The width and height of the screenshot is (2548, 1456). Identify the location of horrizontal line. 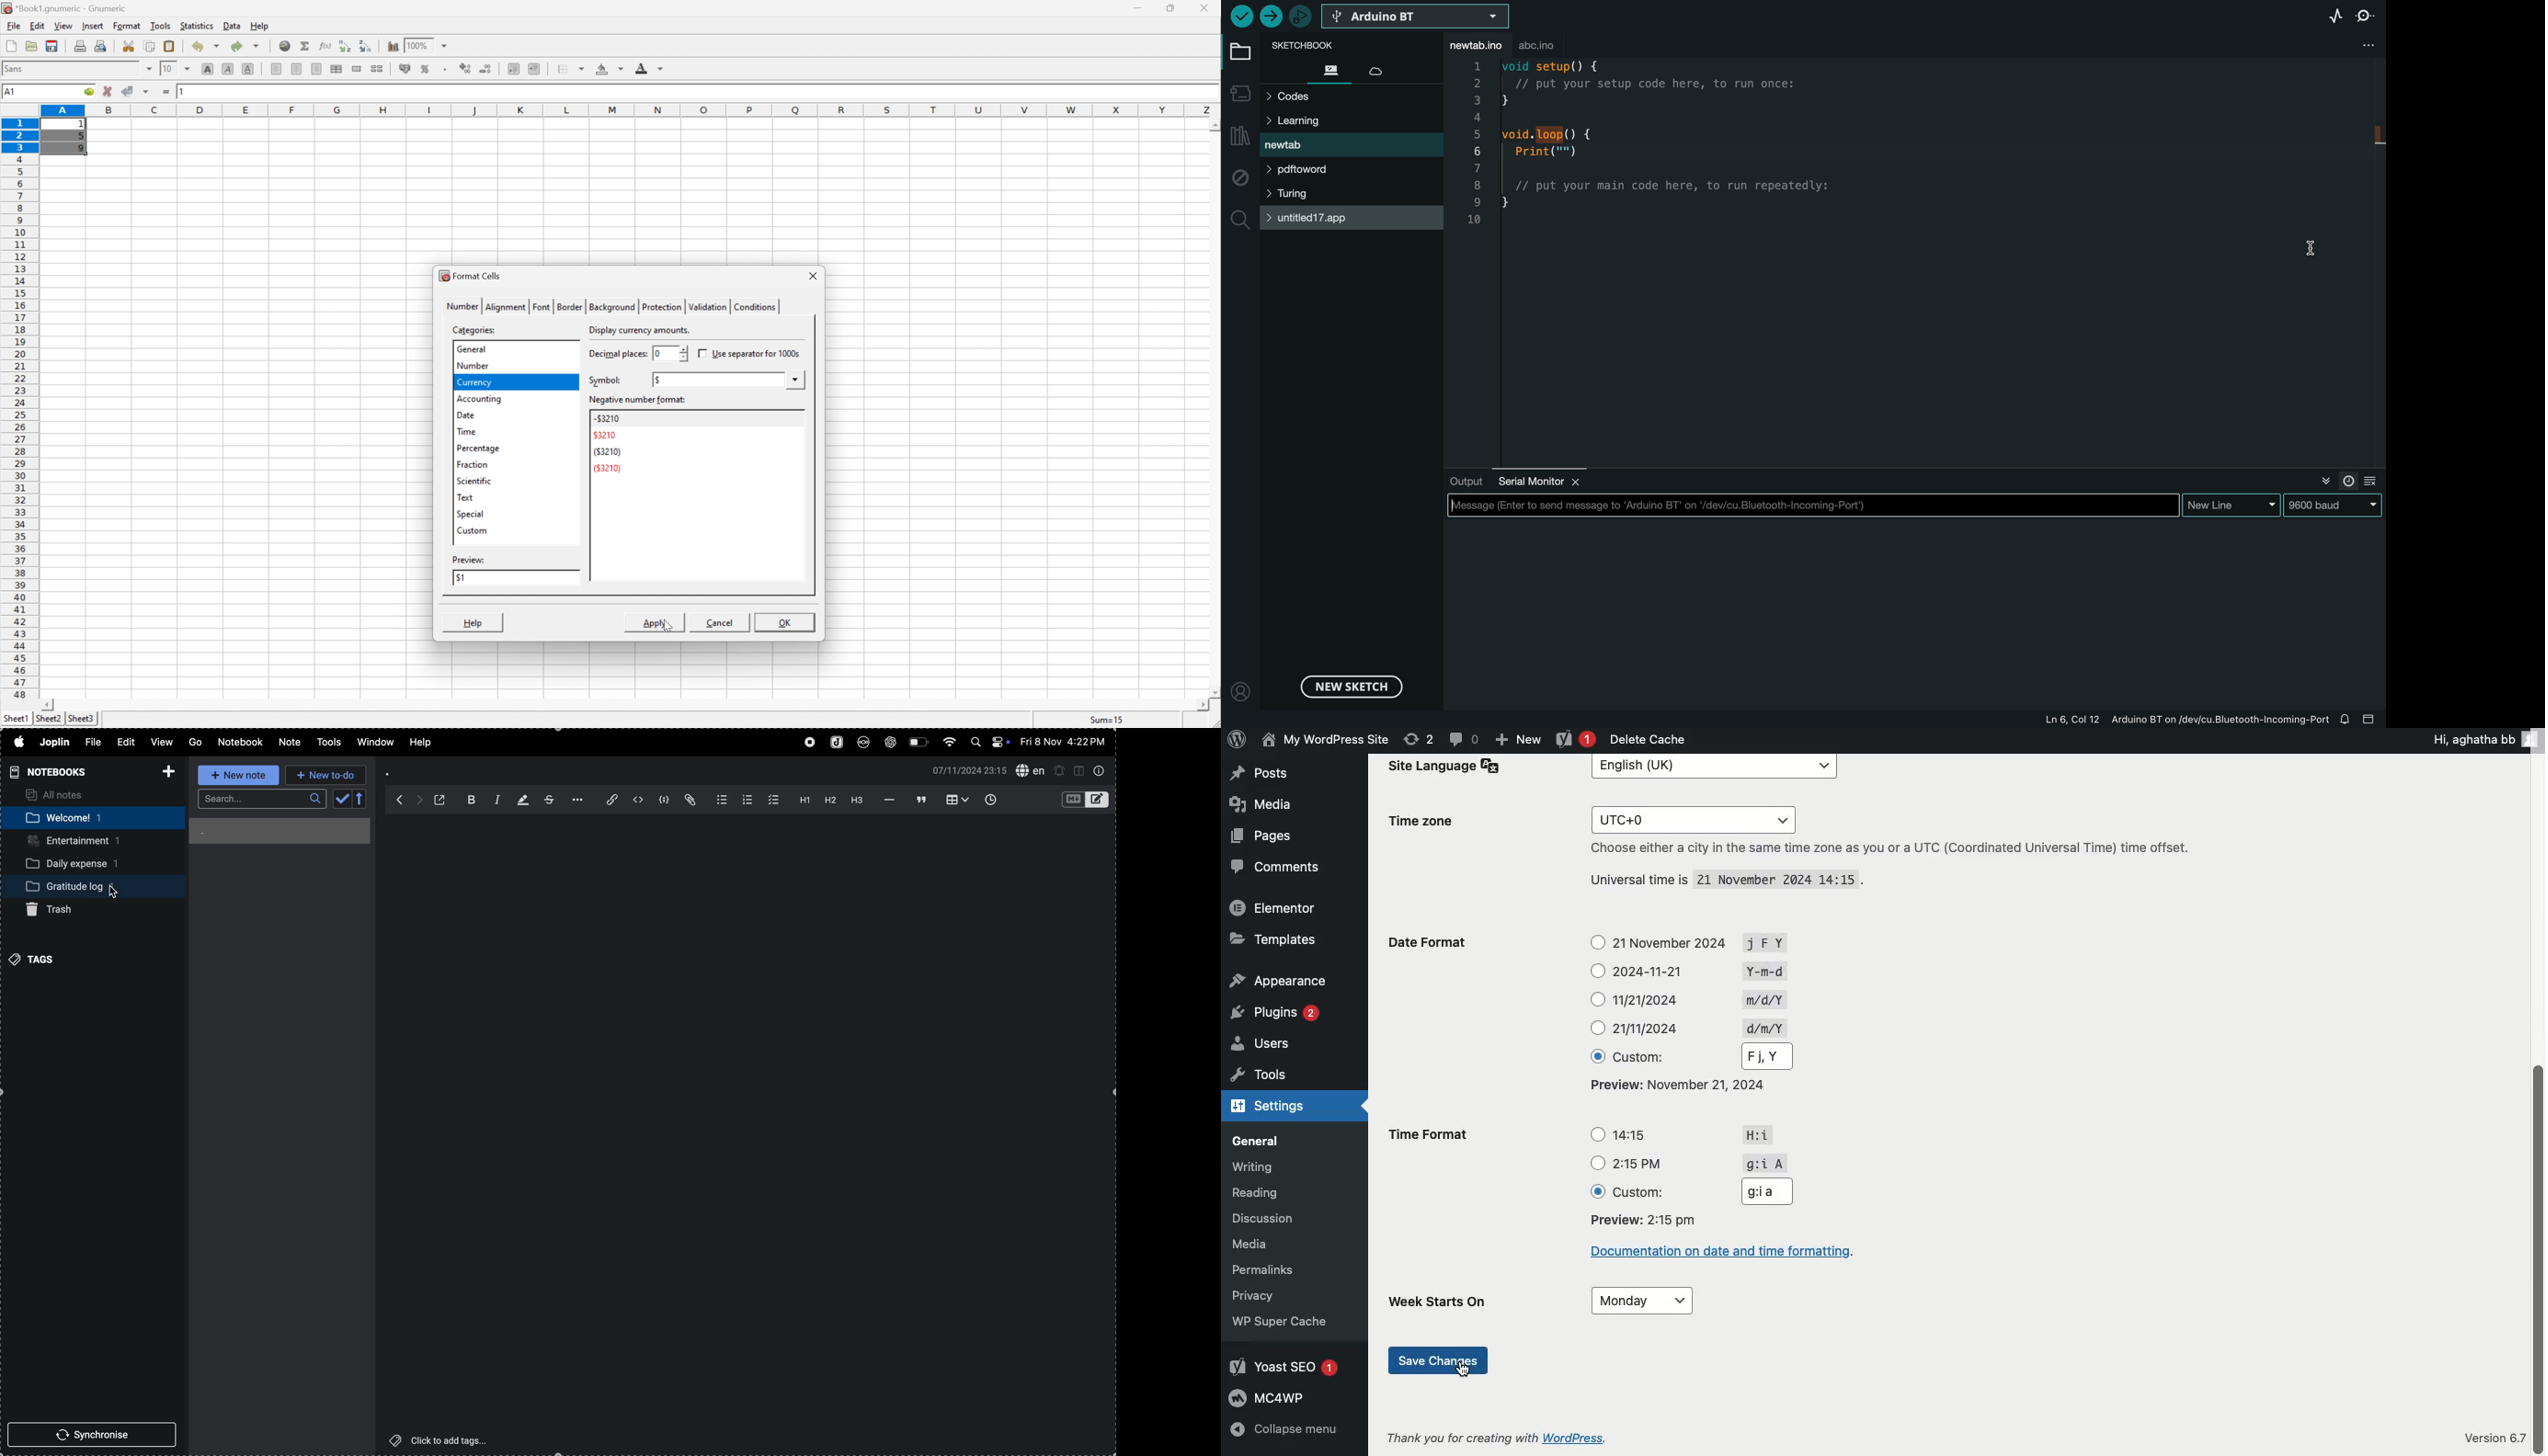
(888, 801).